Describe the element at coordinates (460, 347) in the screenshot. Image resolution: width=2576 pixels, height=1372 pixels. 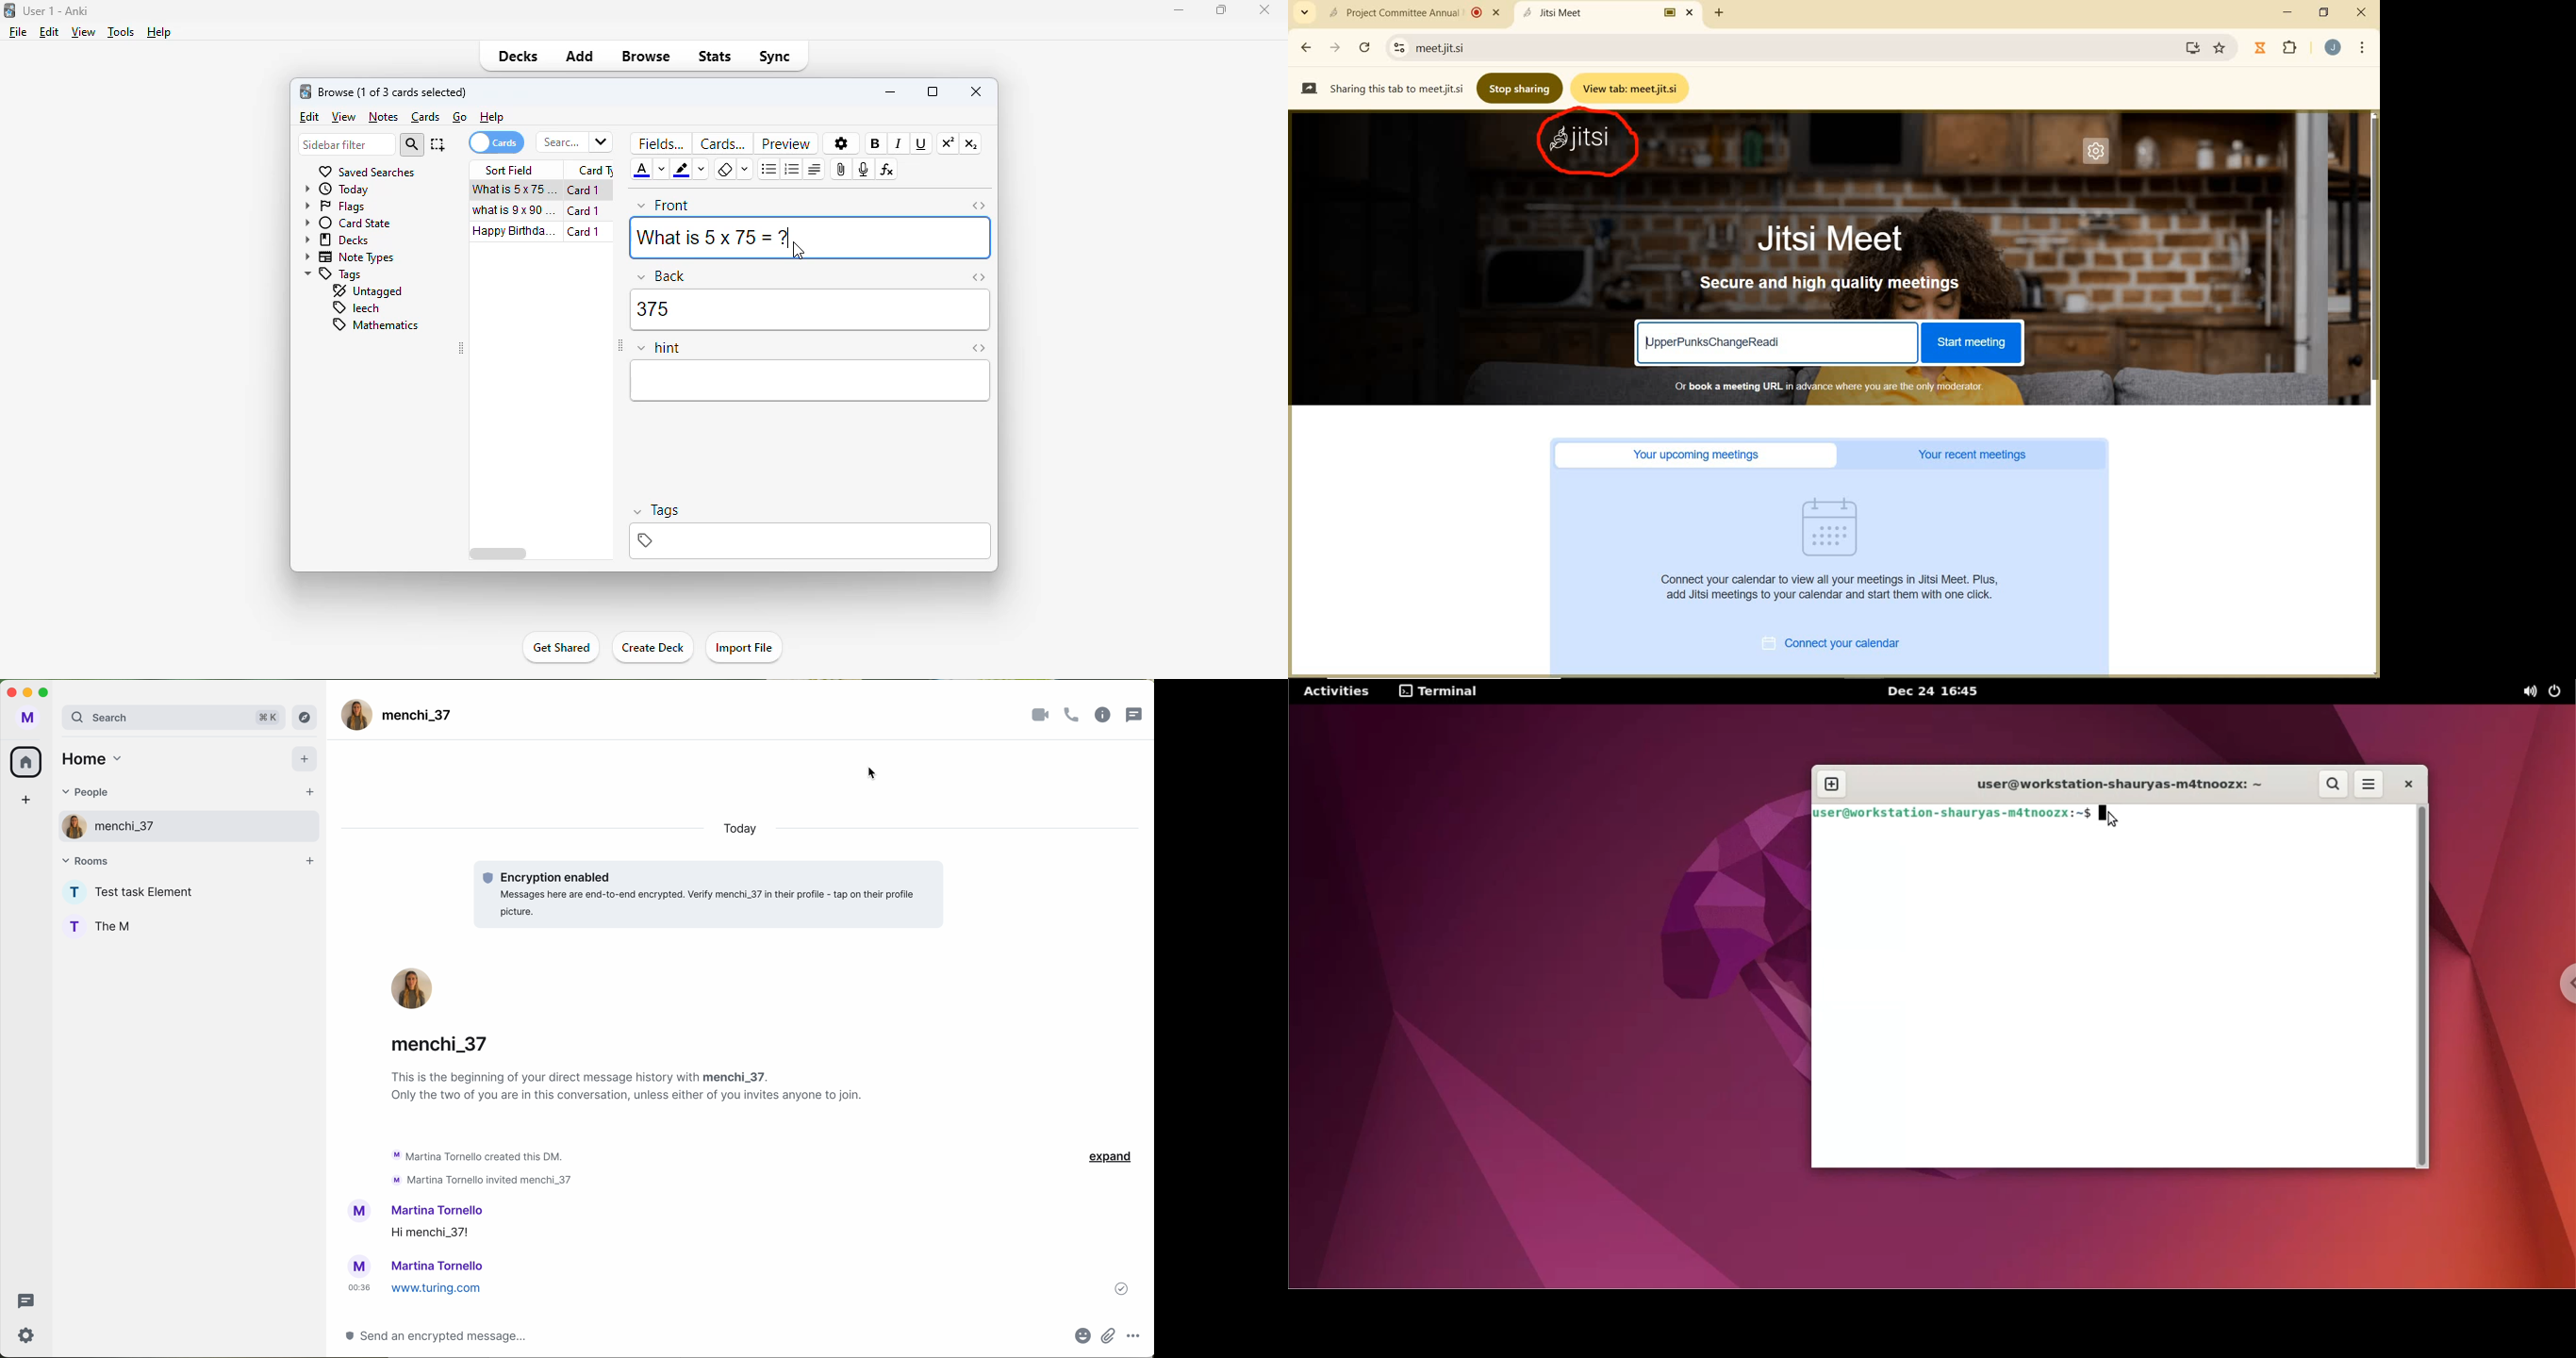
I see `toggle sidebar` at that location.